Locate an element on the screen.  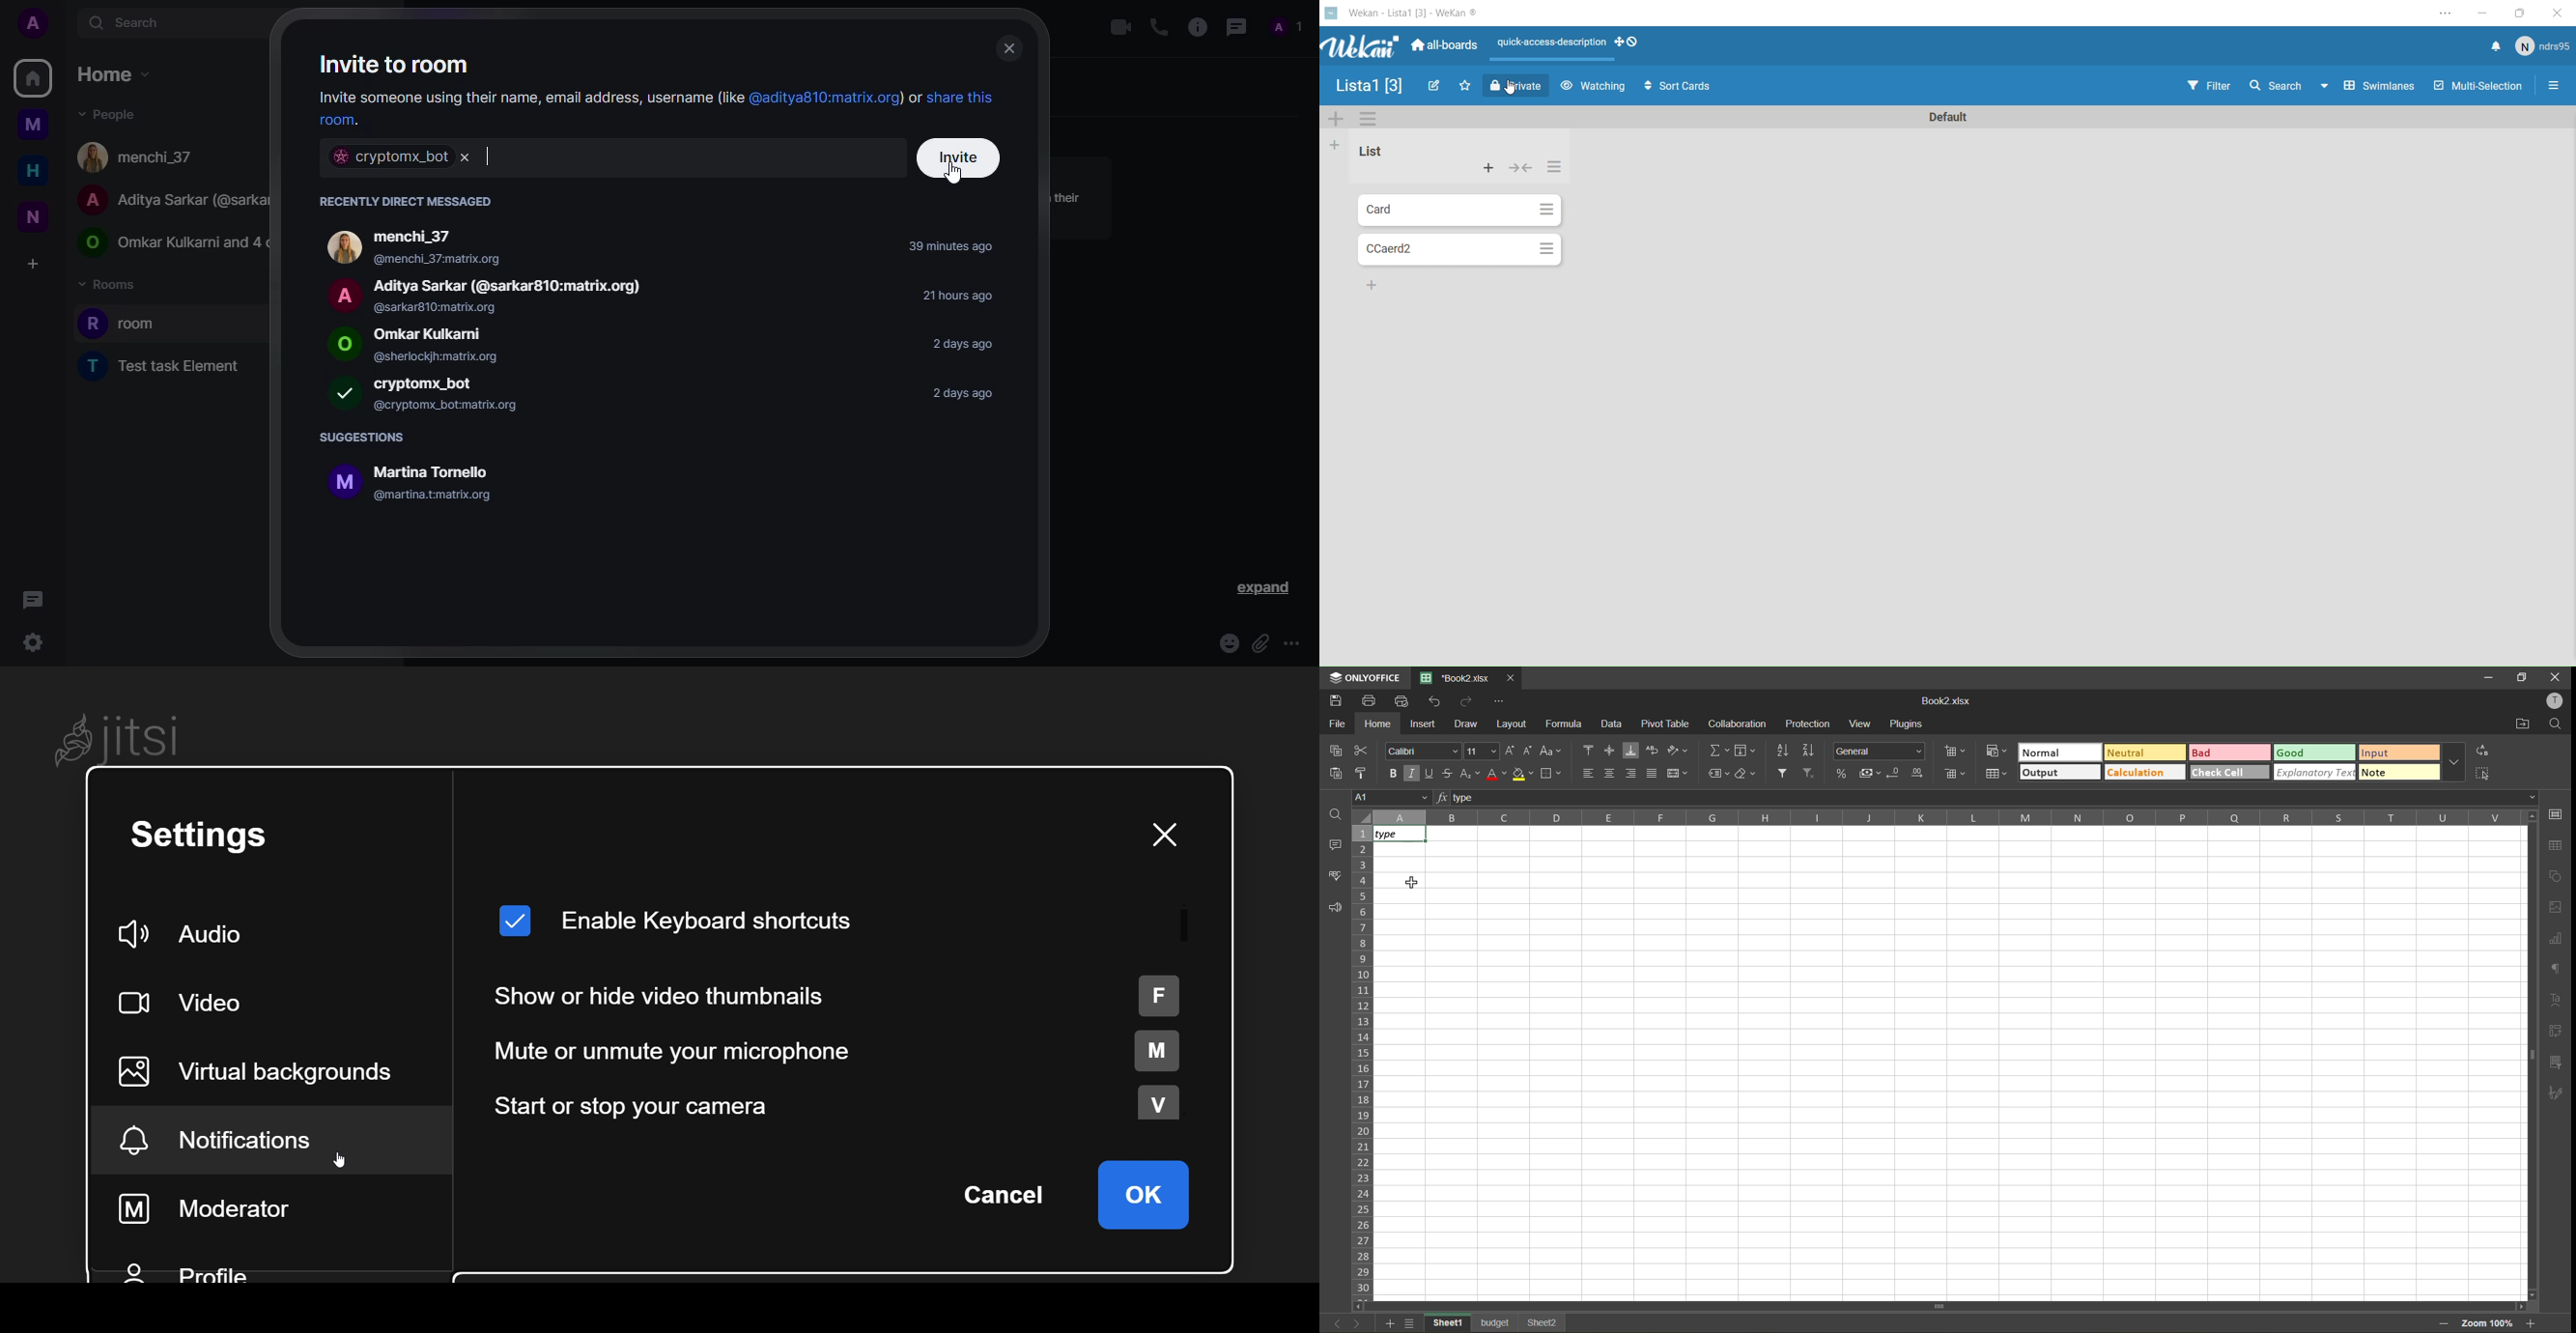
Book2.xlsx is located at coordinates (1449, 676).